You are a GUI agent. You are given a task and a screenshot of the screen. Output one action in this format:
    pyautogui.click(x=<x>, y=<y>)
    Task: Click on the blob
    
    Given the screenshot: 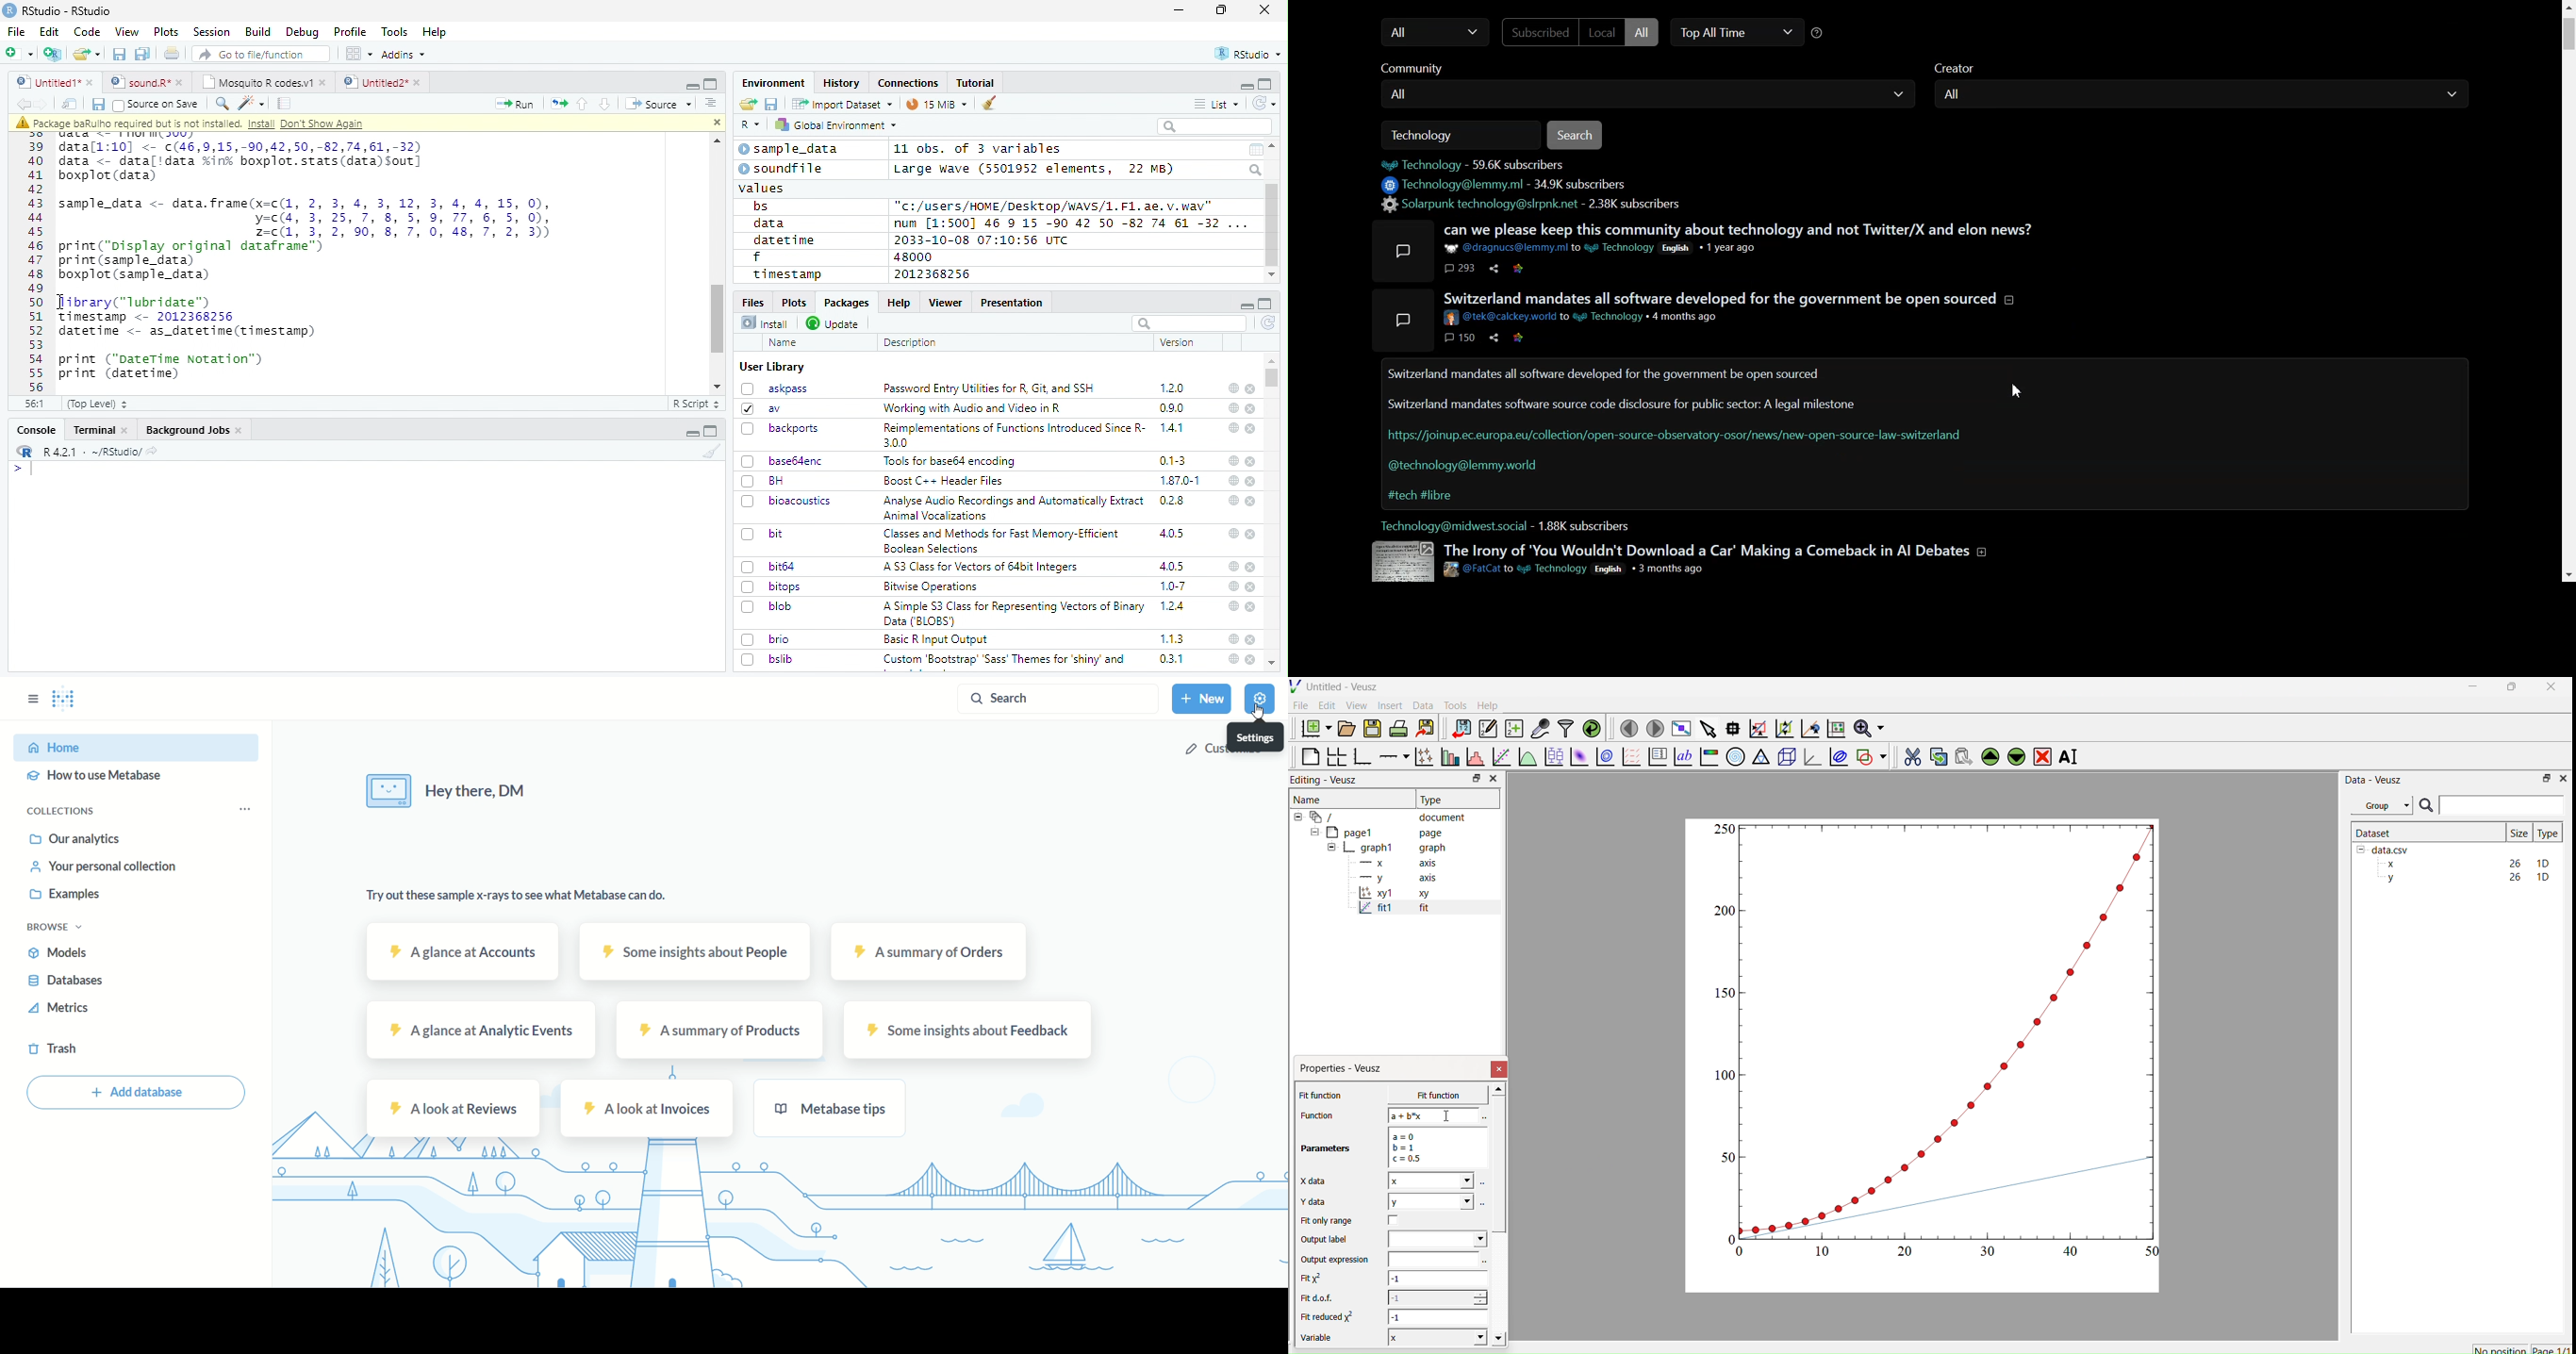 What is the action you would take?
    pyautogui.click(x=767, y=606)
    